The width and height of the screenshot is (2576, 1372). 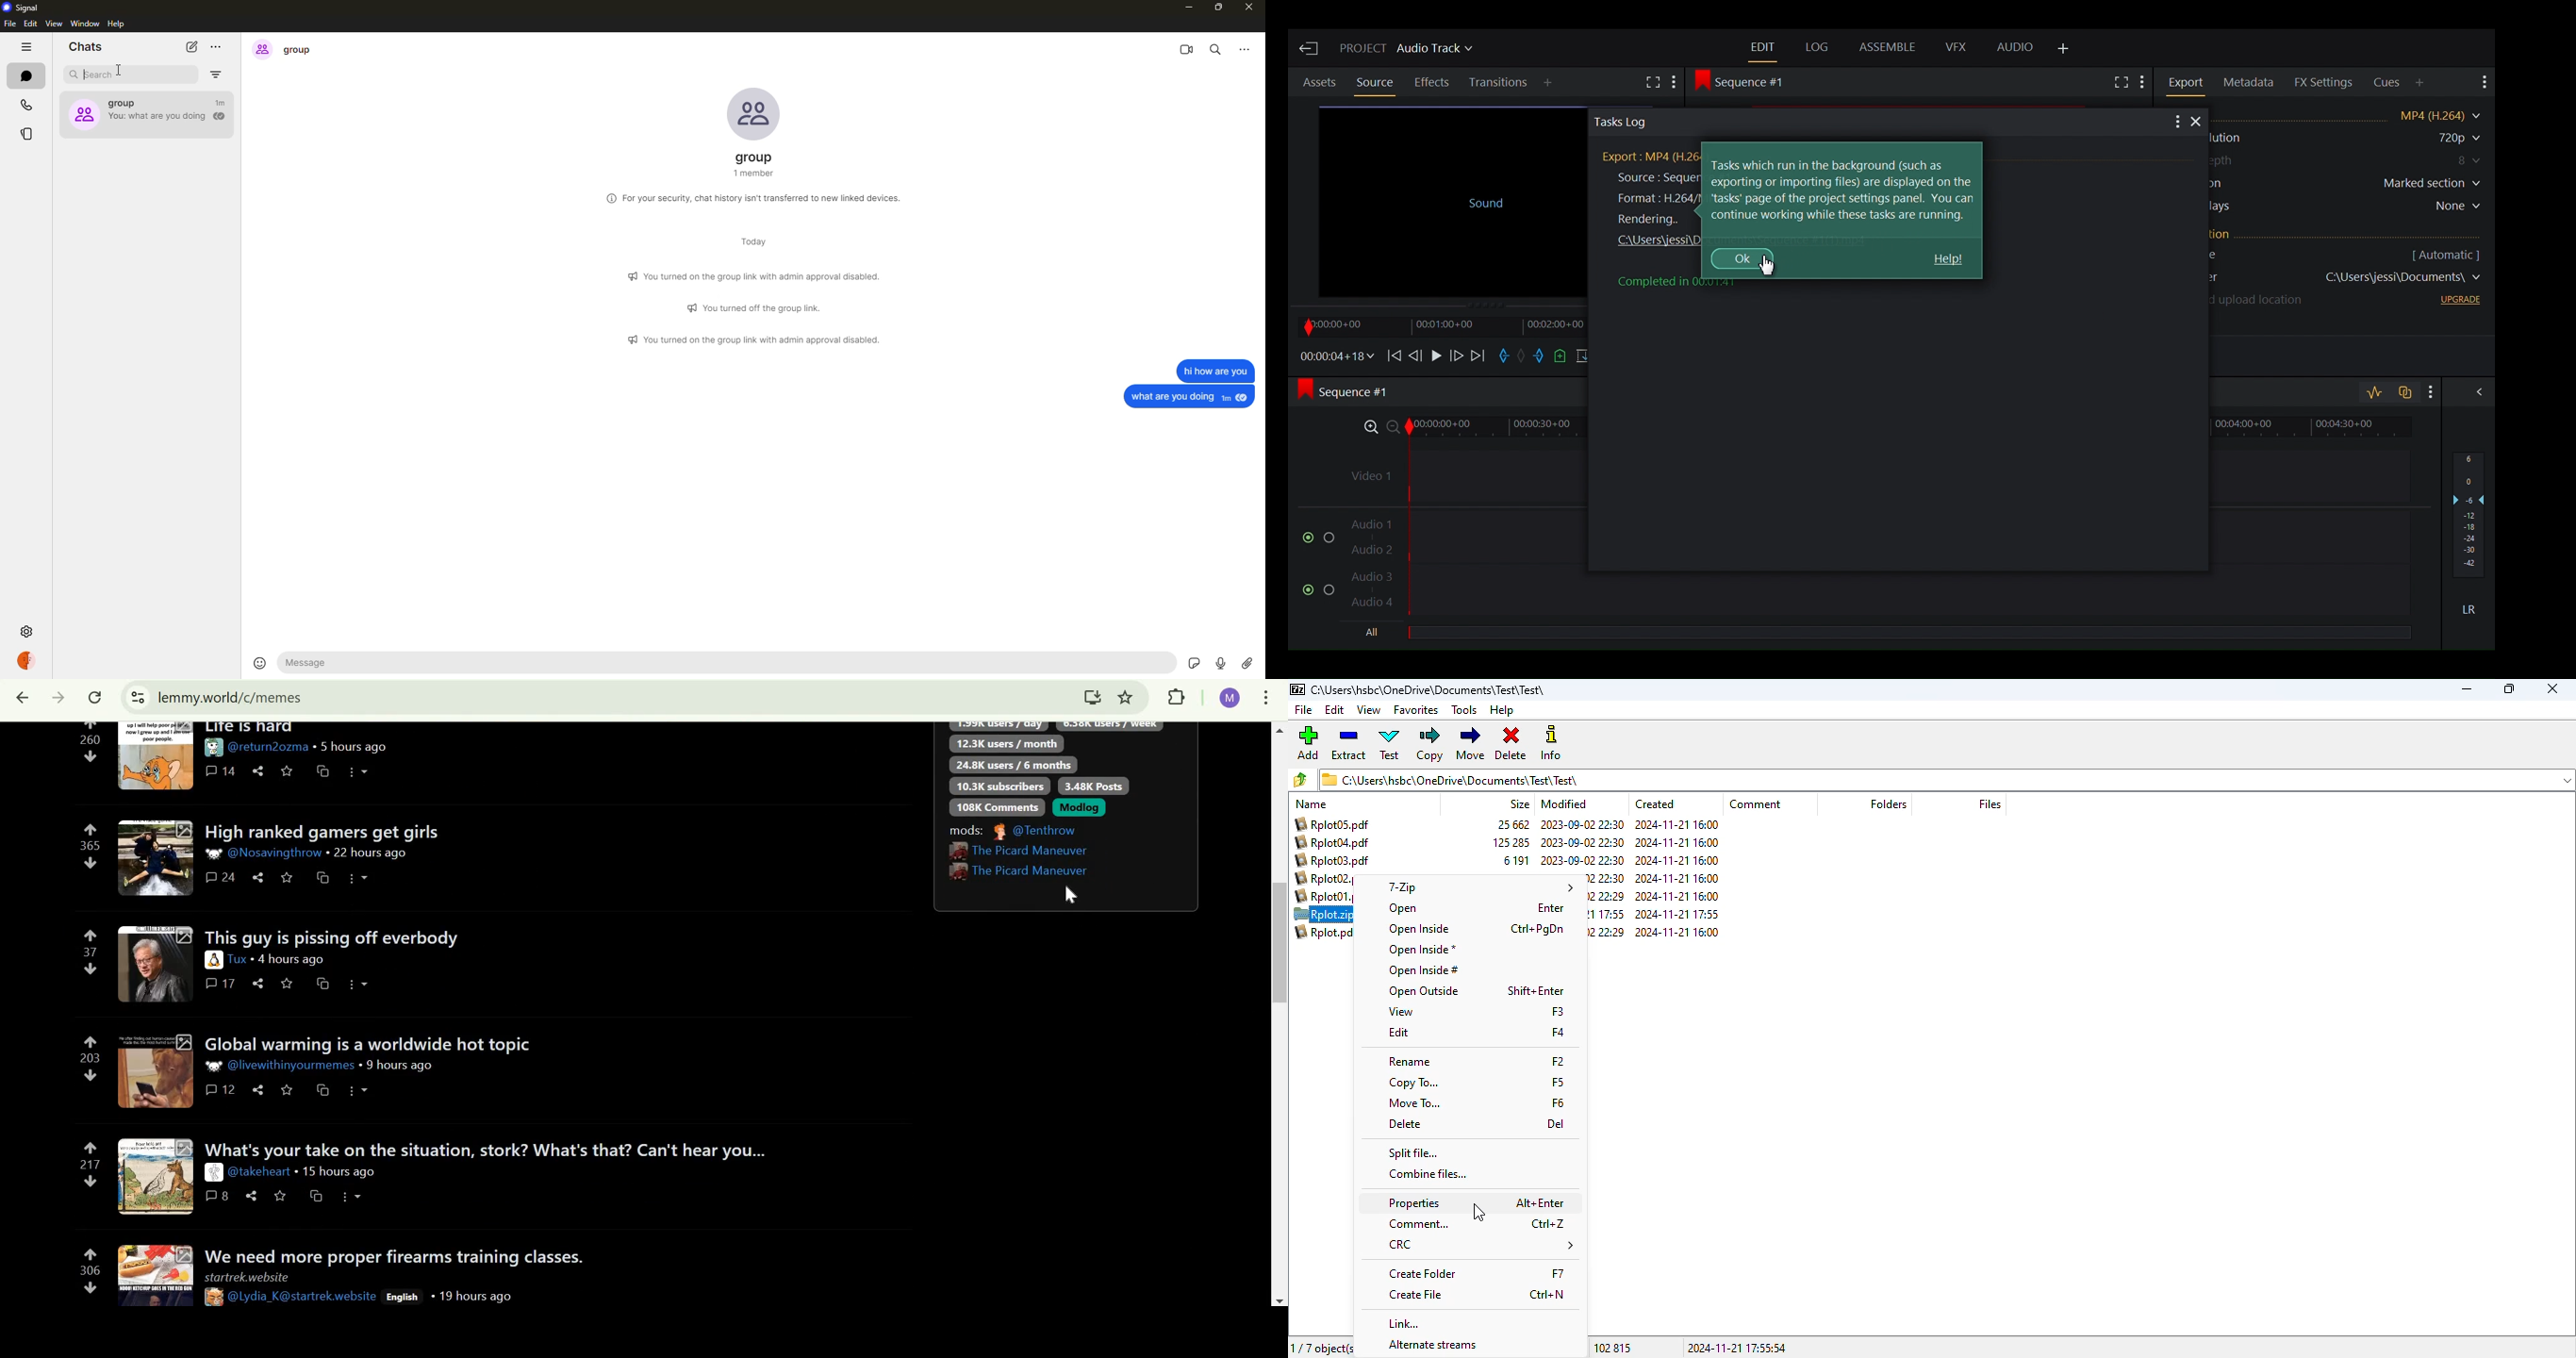 What do you see at coordinates (1348, 743) in the screenshot?
I see `extract` at bounding box center [1348, 743].